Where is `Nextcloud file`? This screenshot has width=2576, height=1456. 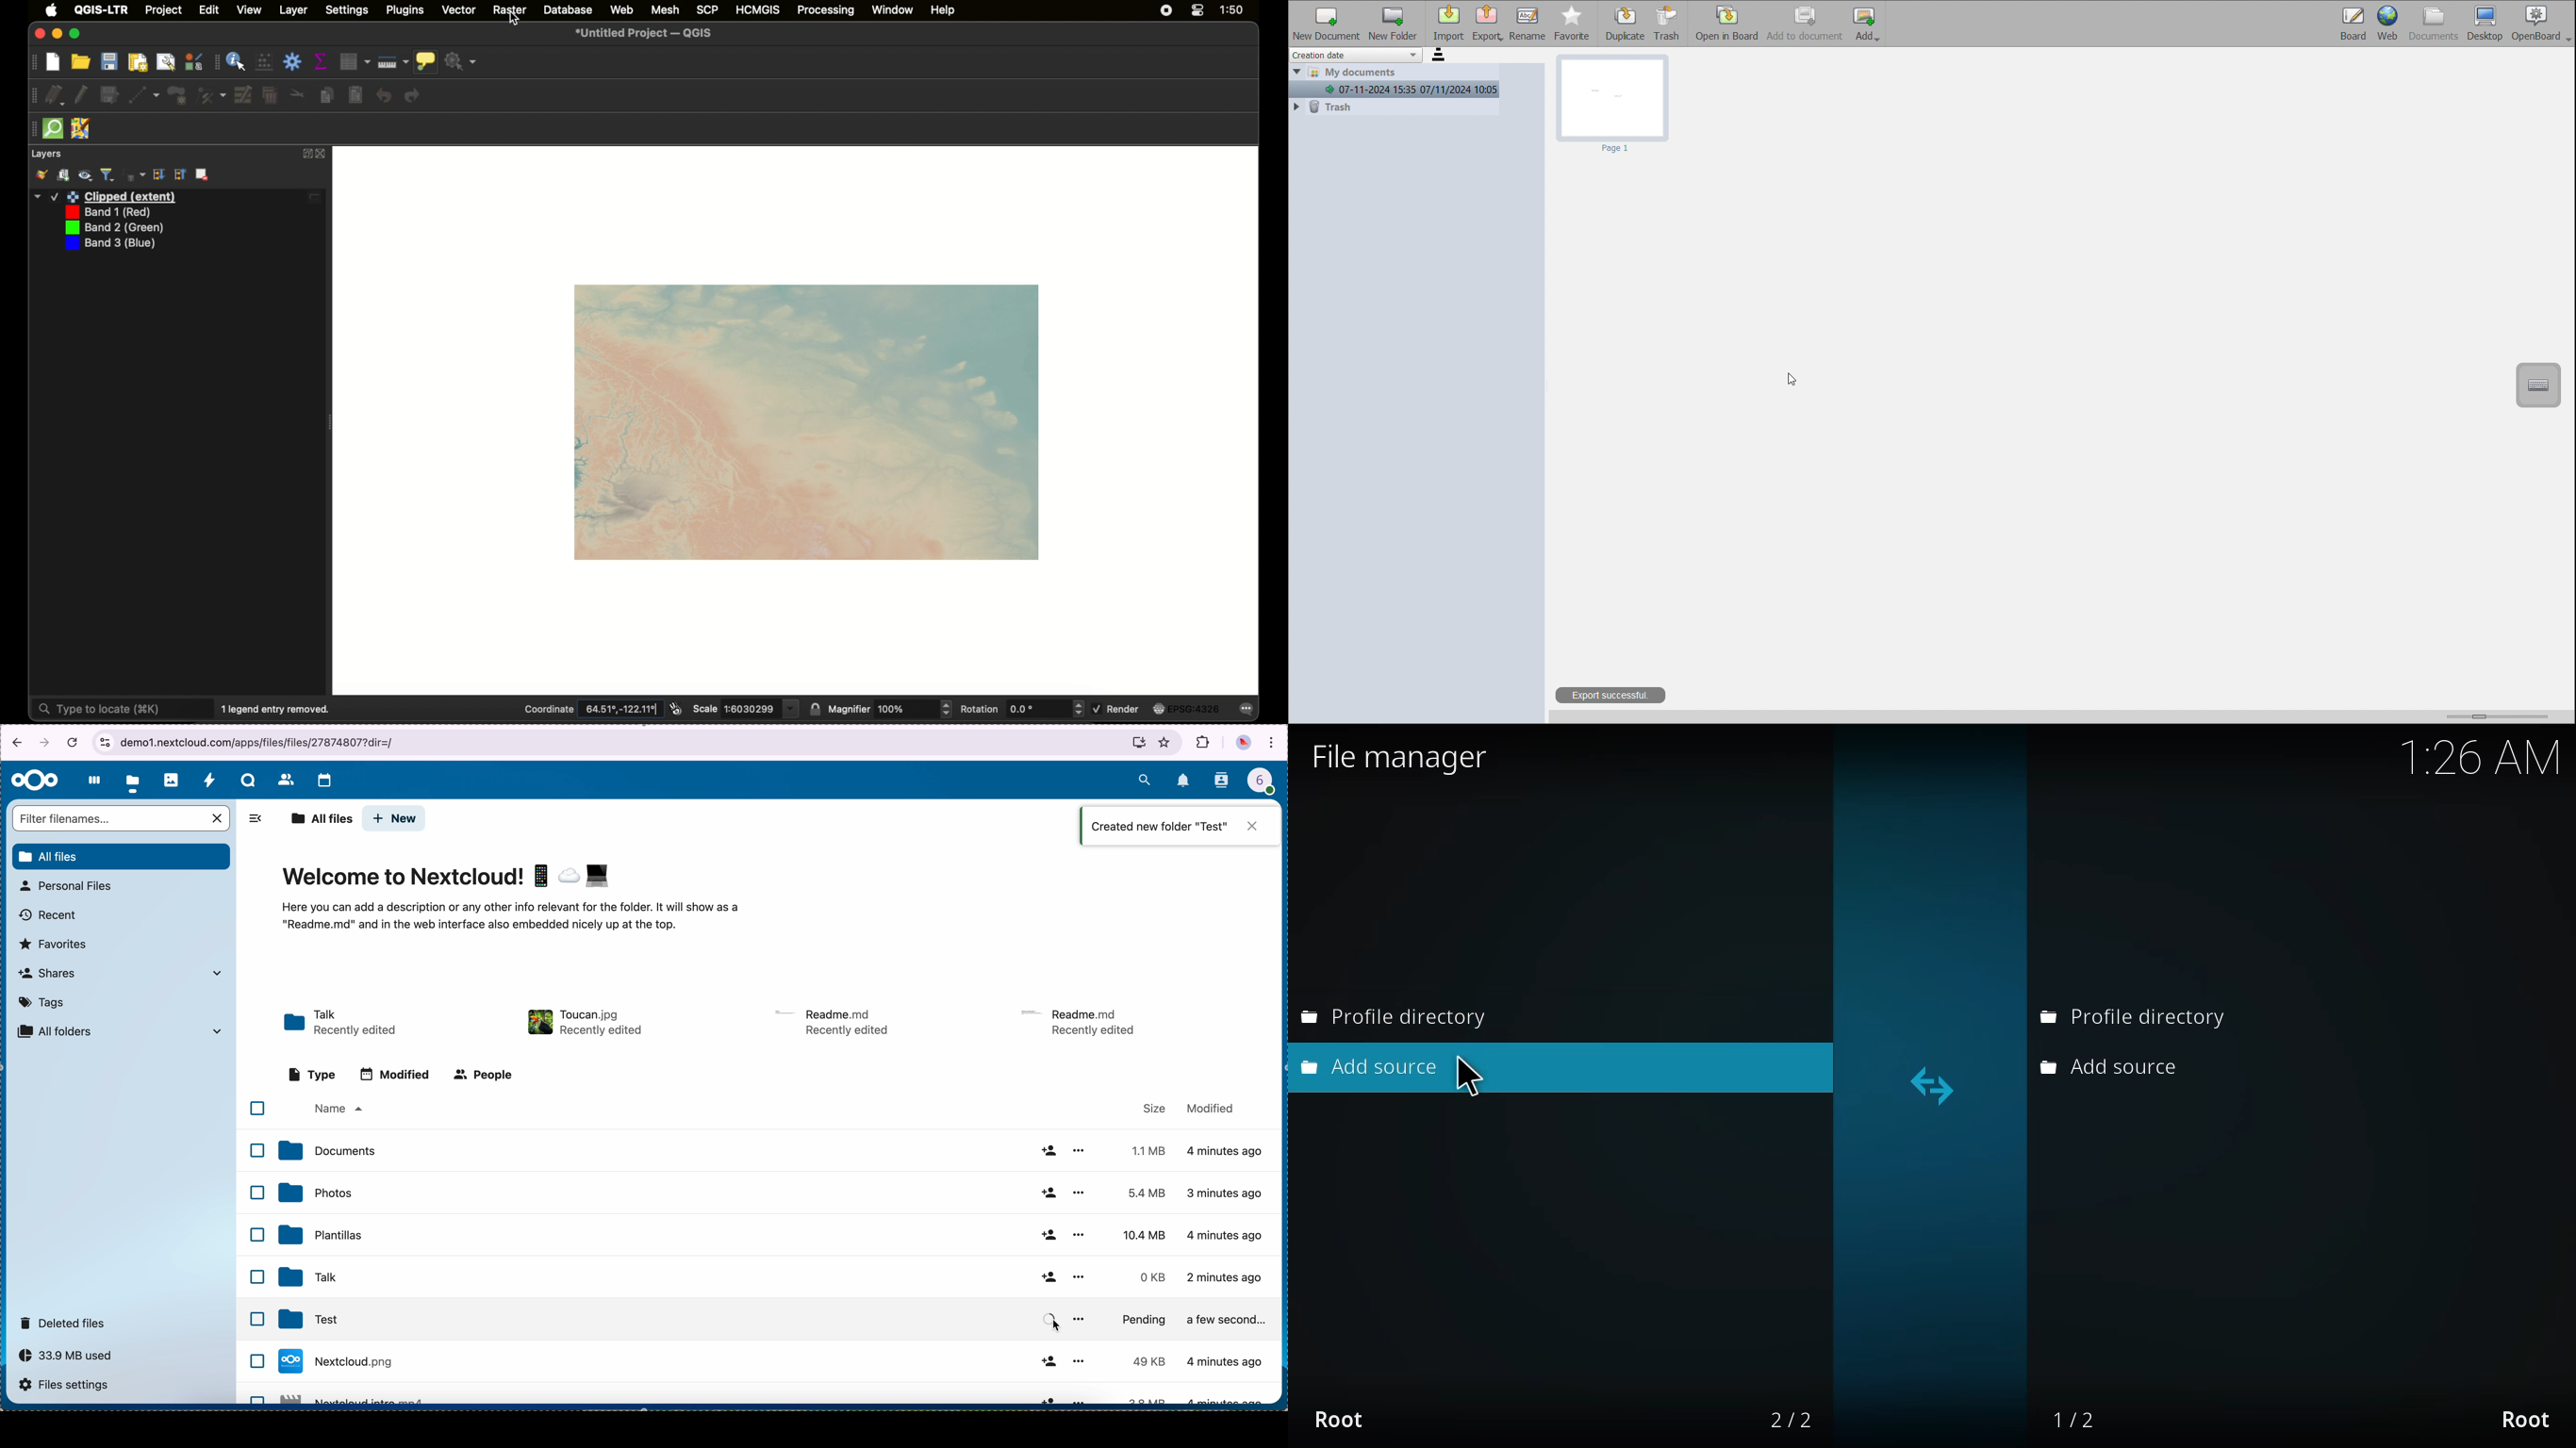 Nextcloud file is located at coordinates (357, 1397).